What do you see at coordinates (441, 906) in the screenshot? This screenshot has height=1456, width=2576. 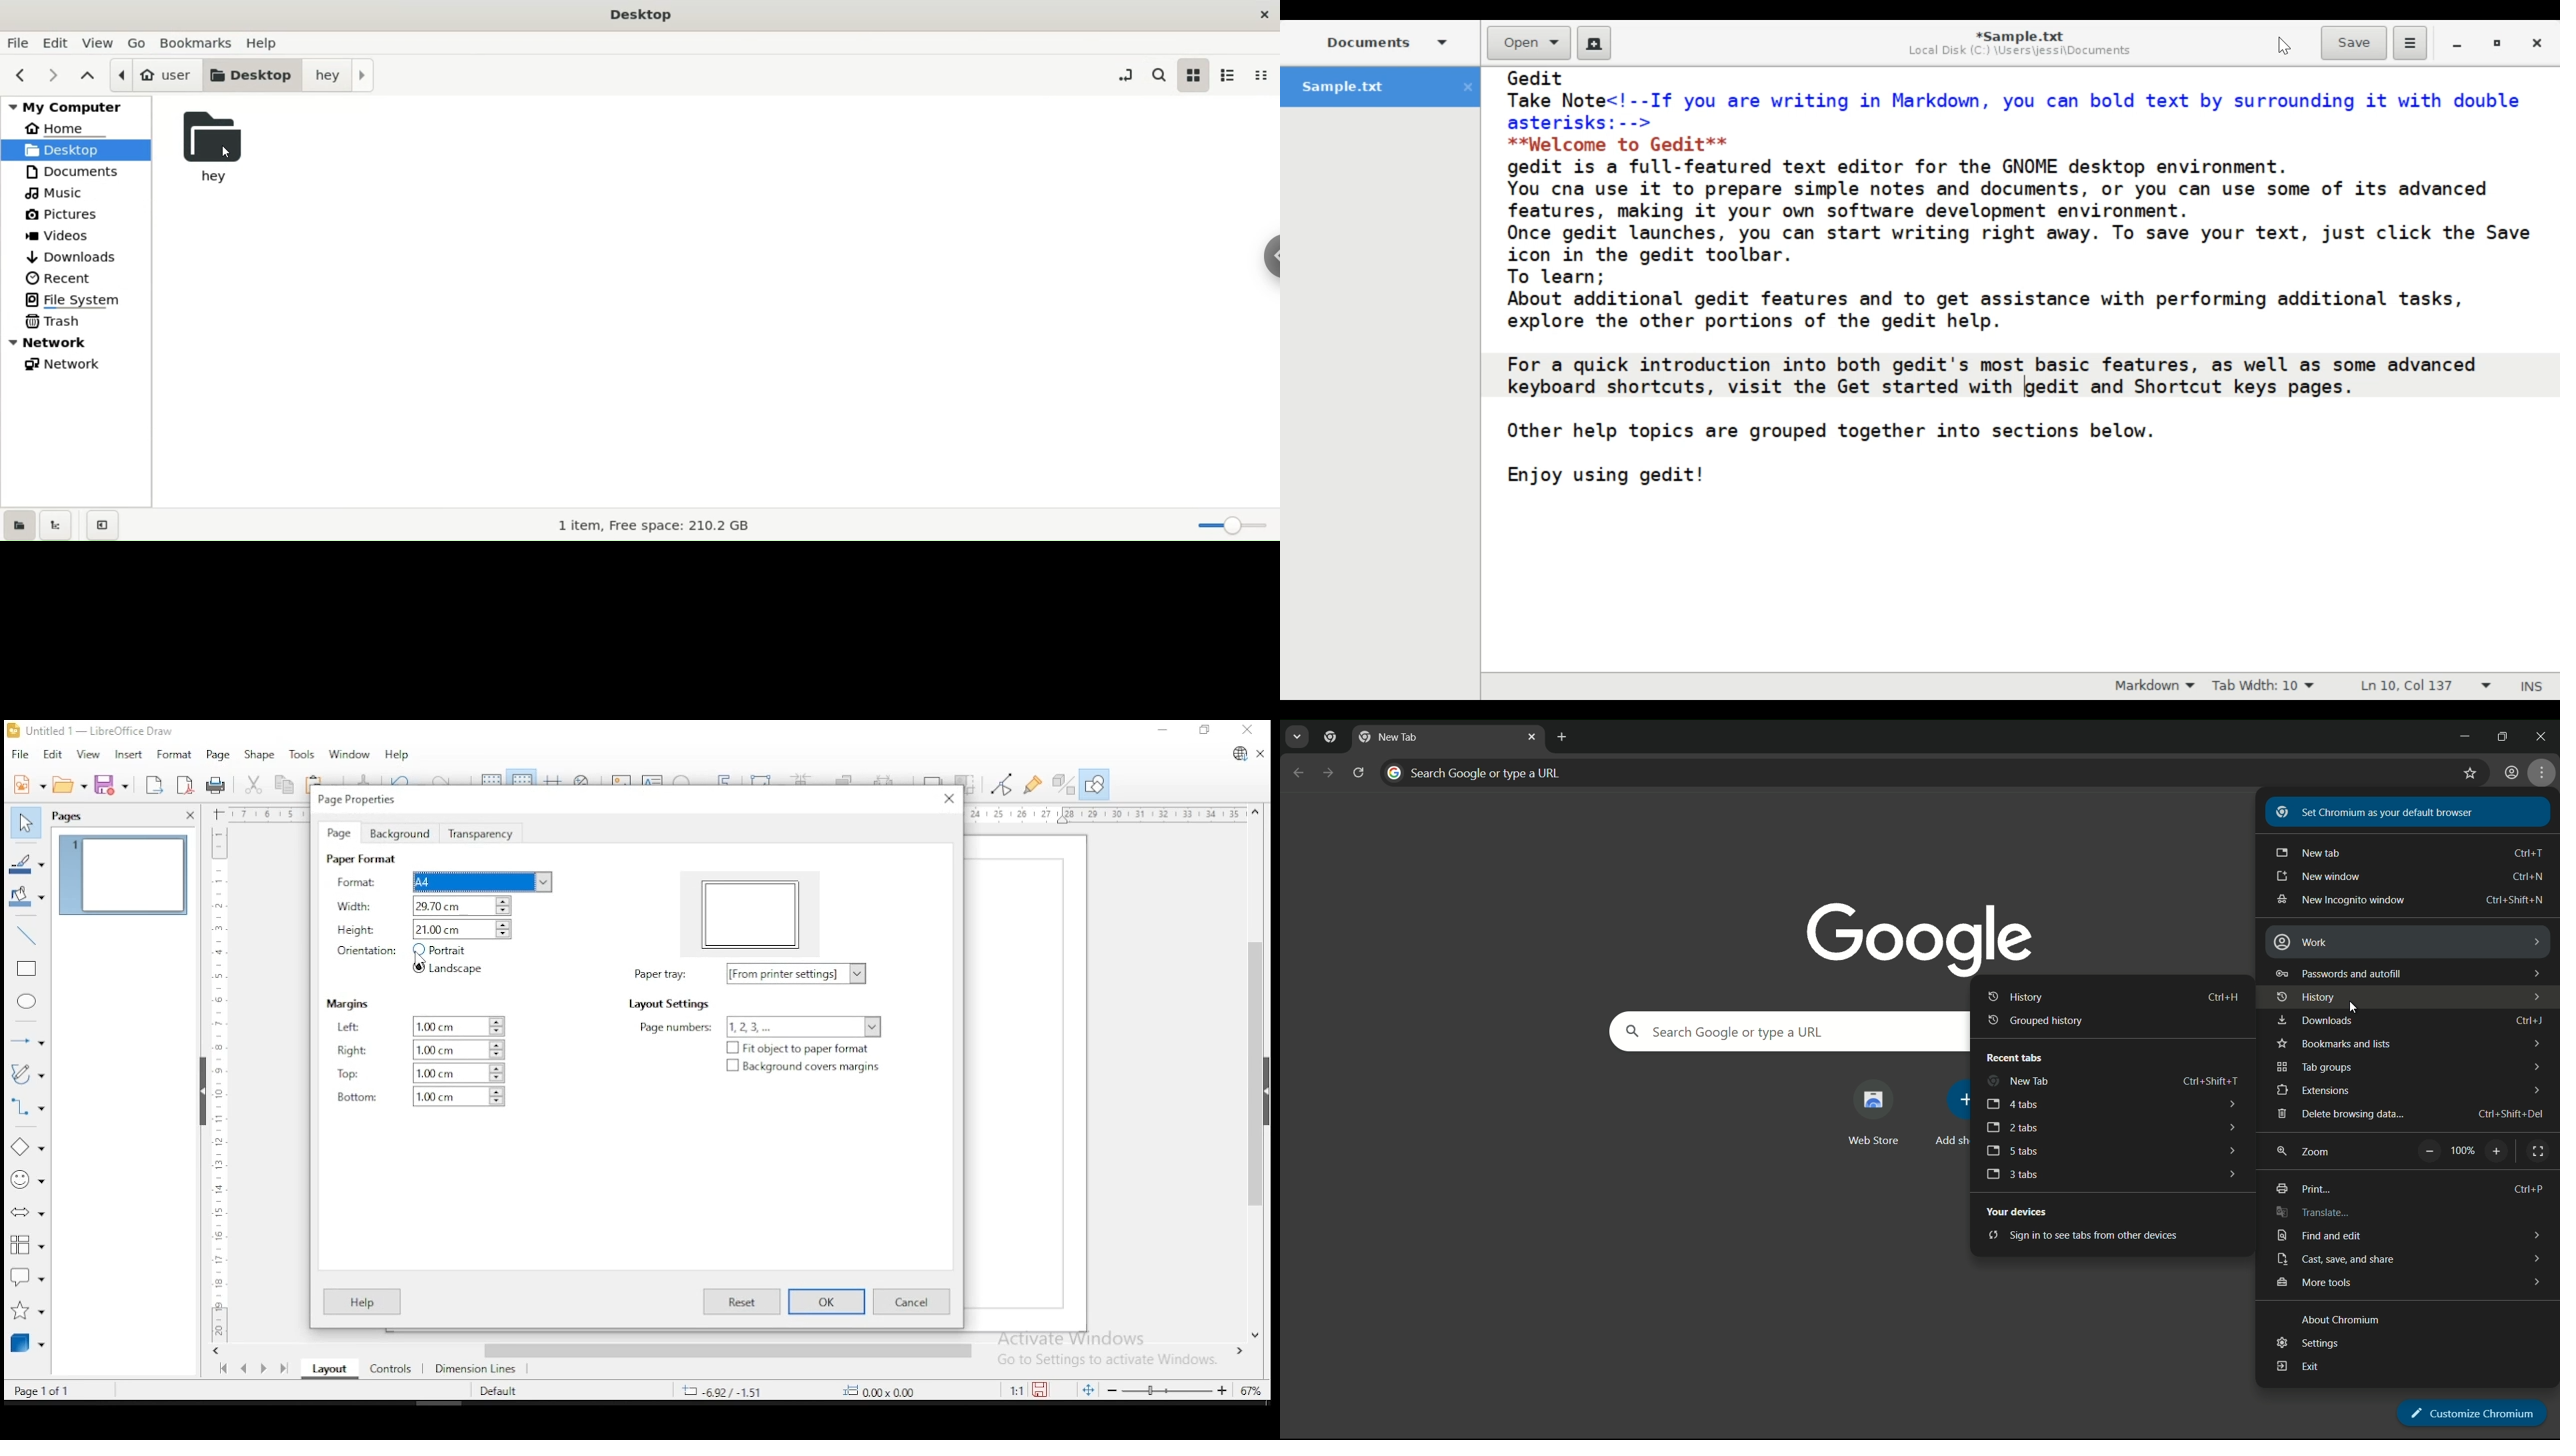 I see `width` at bounding box center [441, 906].